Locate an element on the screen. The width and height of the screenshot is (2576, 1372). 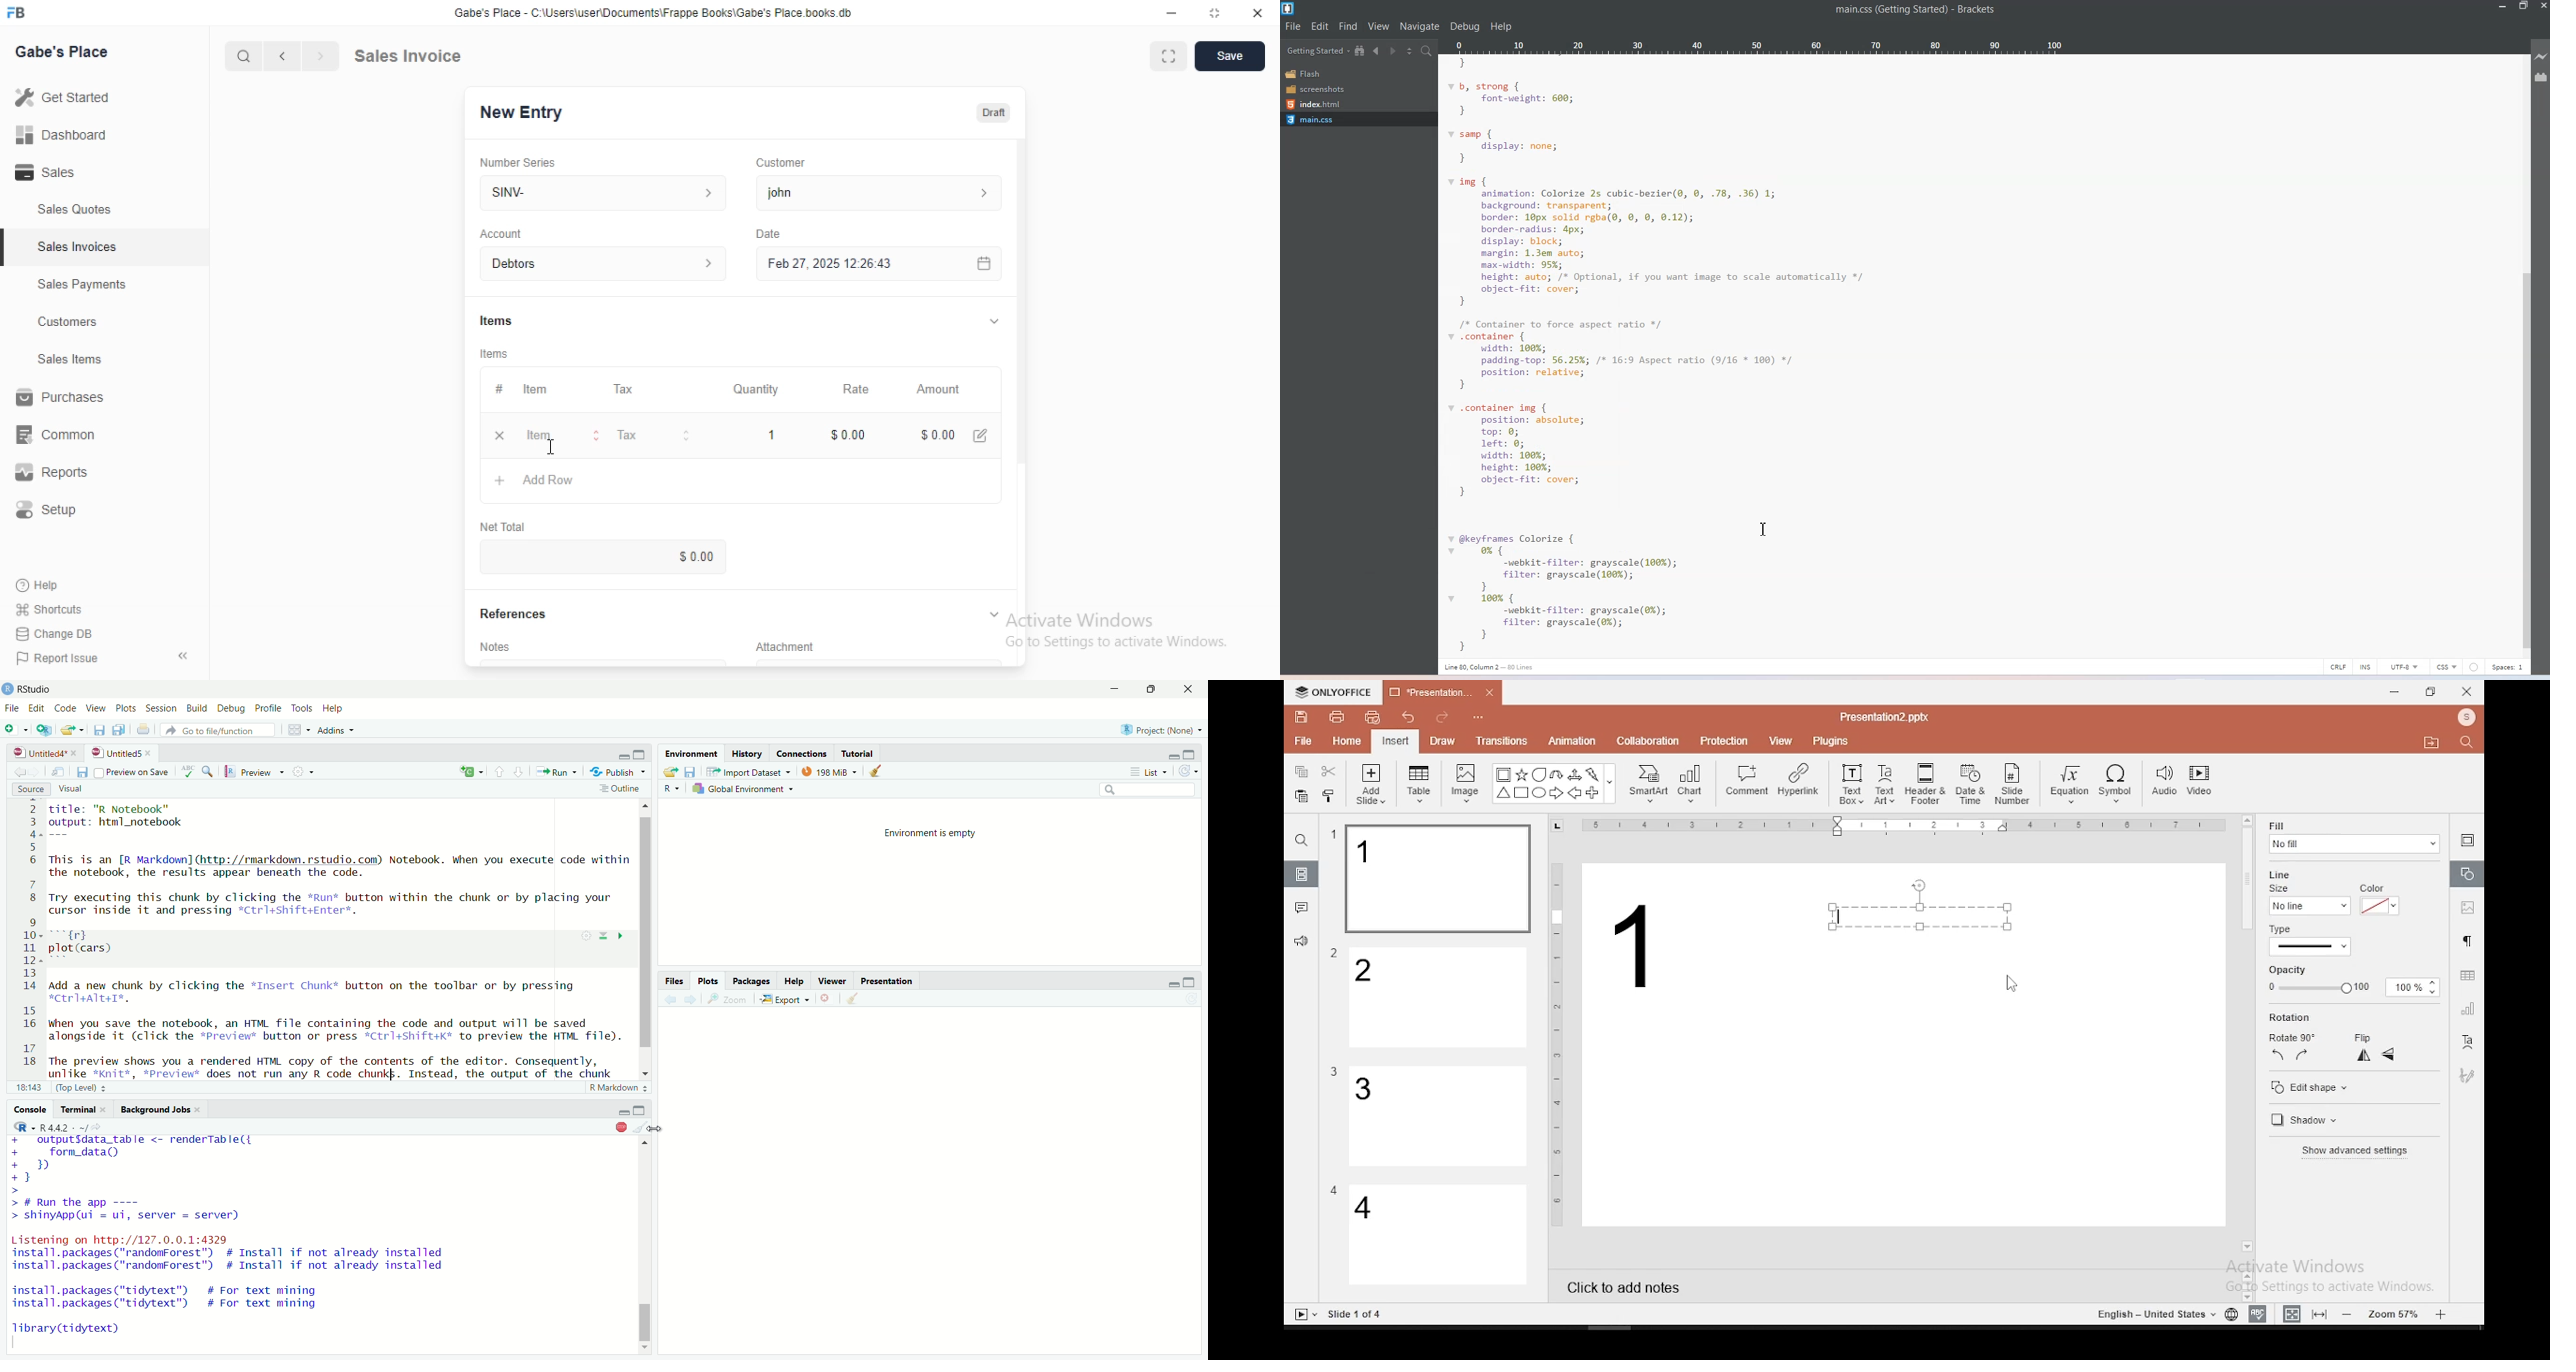
maximize is located at coordinates (1190, 983).